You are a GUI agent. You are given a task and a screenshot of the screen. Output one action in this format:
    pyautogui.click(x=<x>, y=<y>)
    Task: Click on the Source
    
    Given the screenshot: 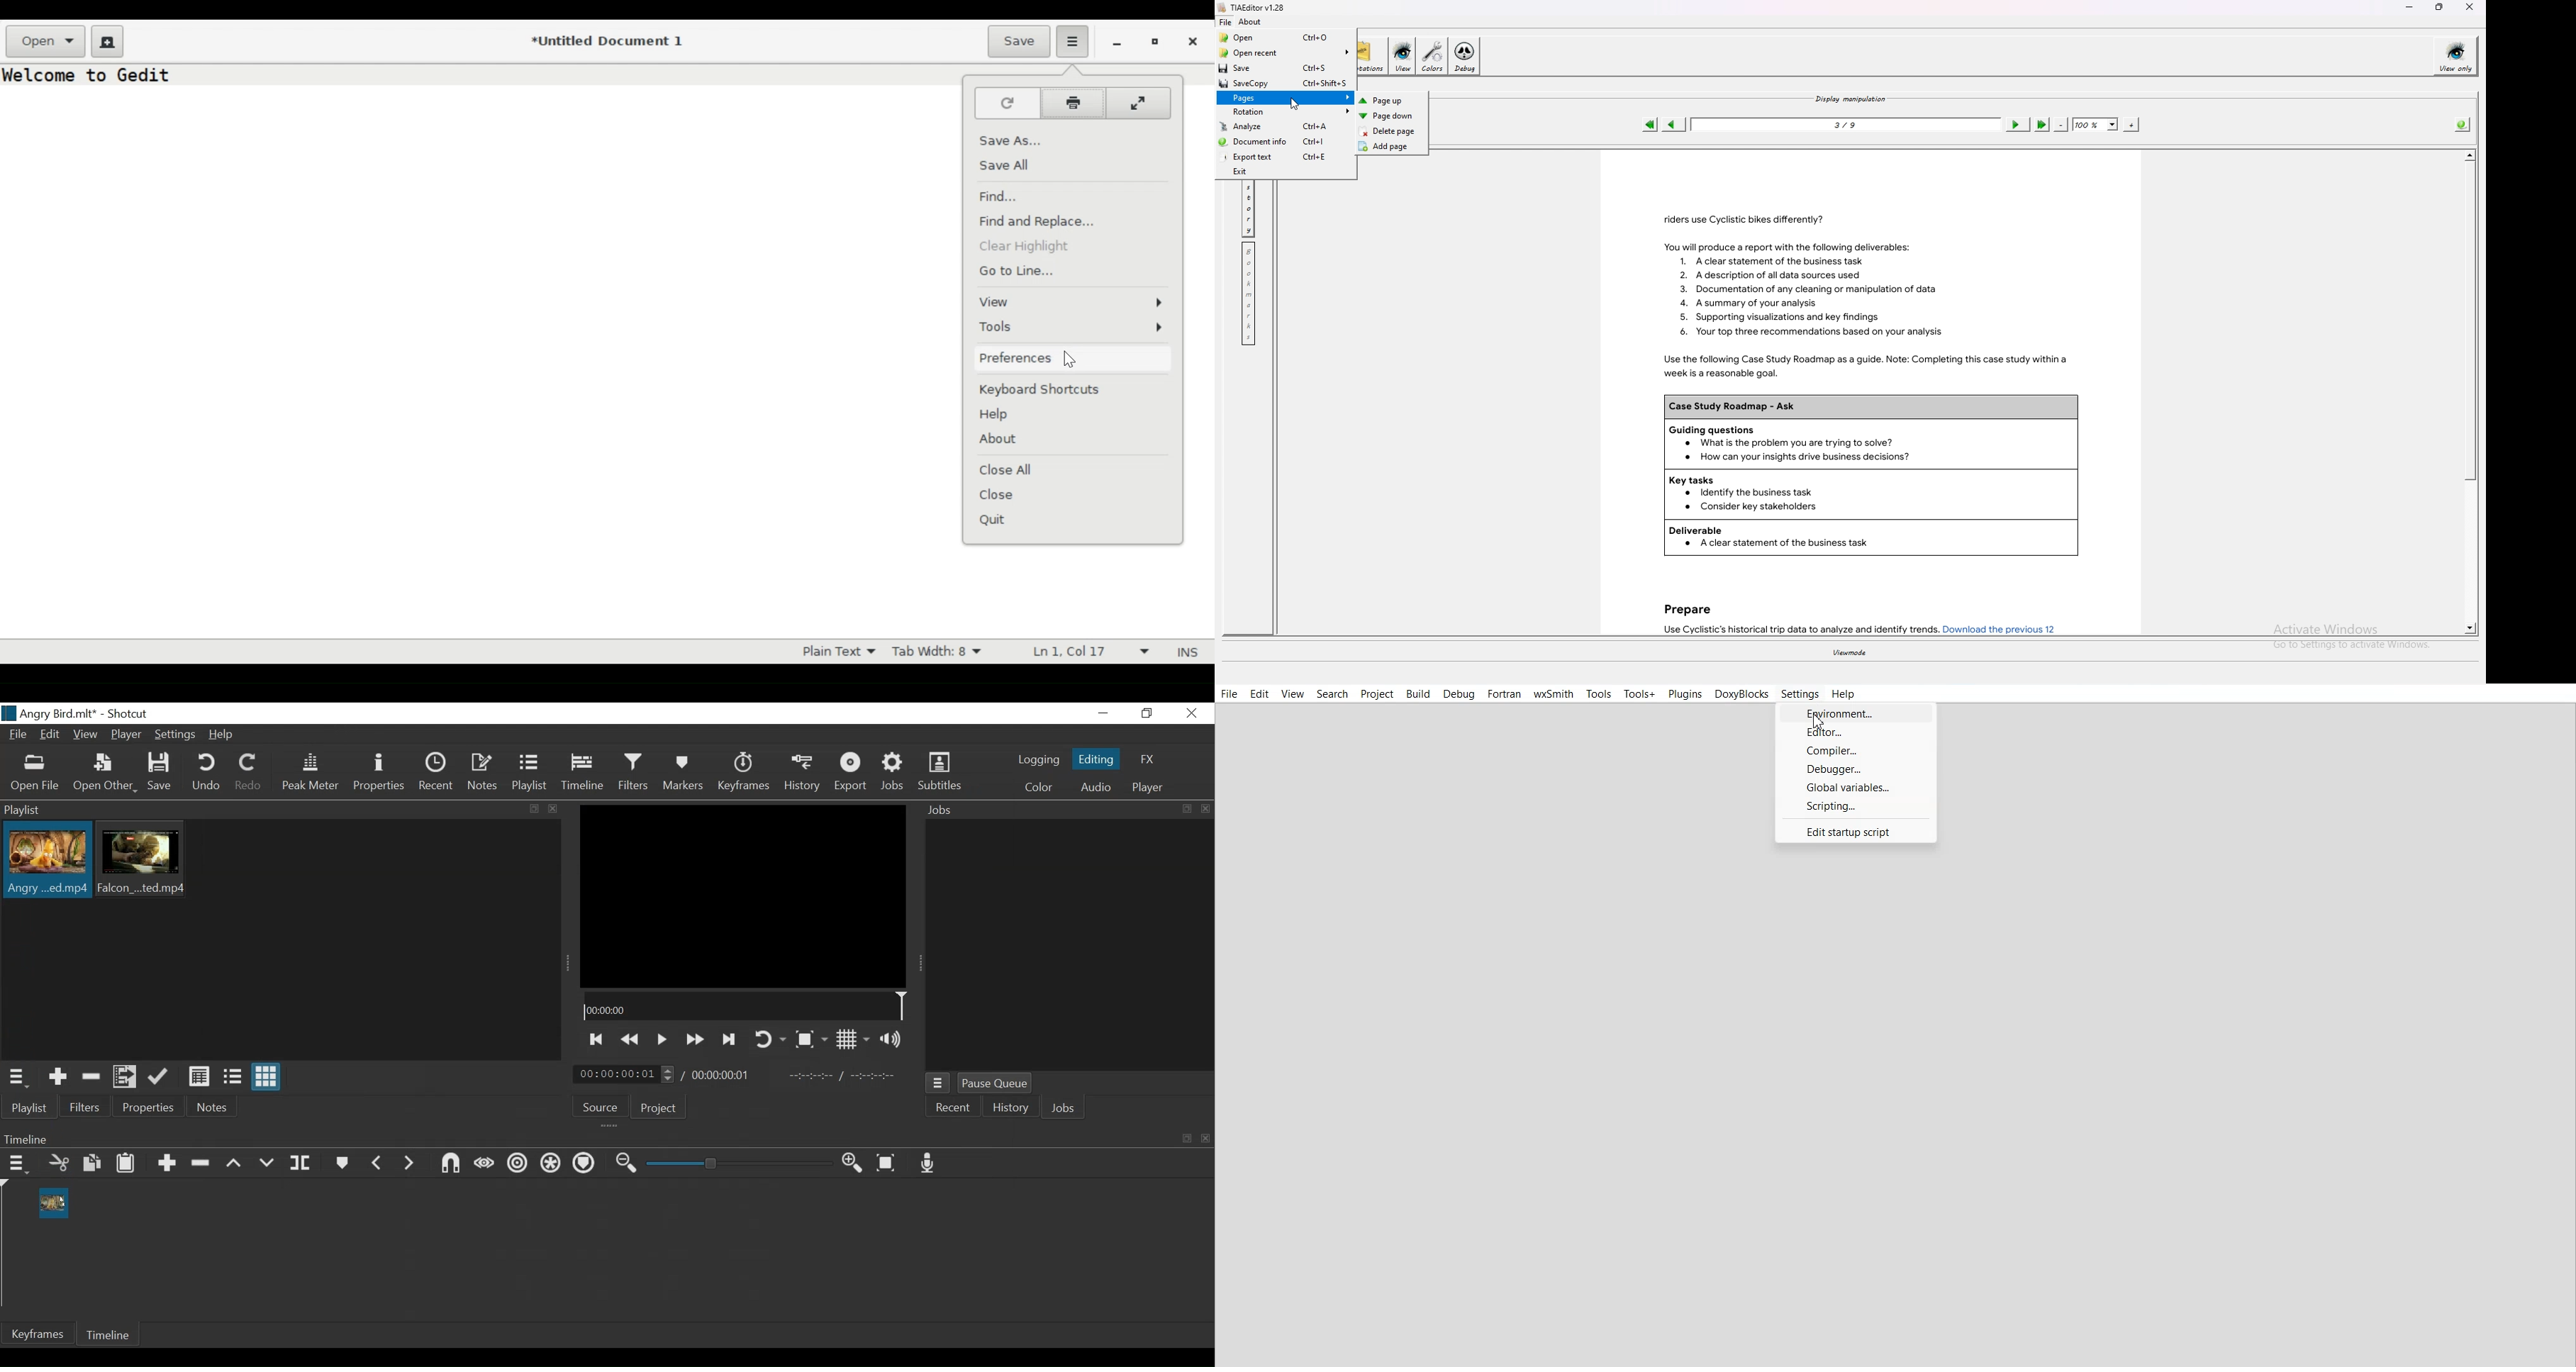 What is the action you would take?
    pyautogui.click(x=601, y=1107)
    